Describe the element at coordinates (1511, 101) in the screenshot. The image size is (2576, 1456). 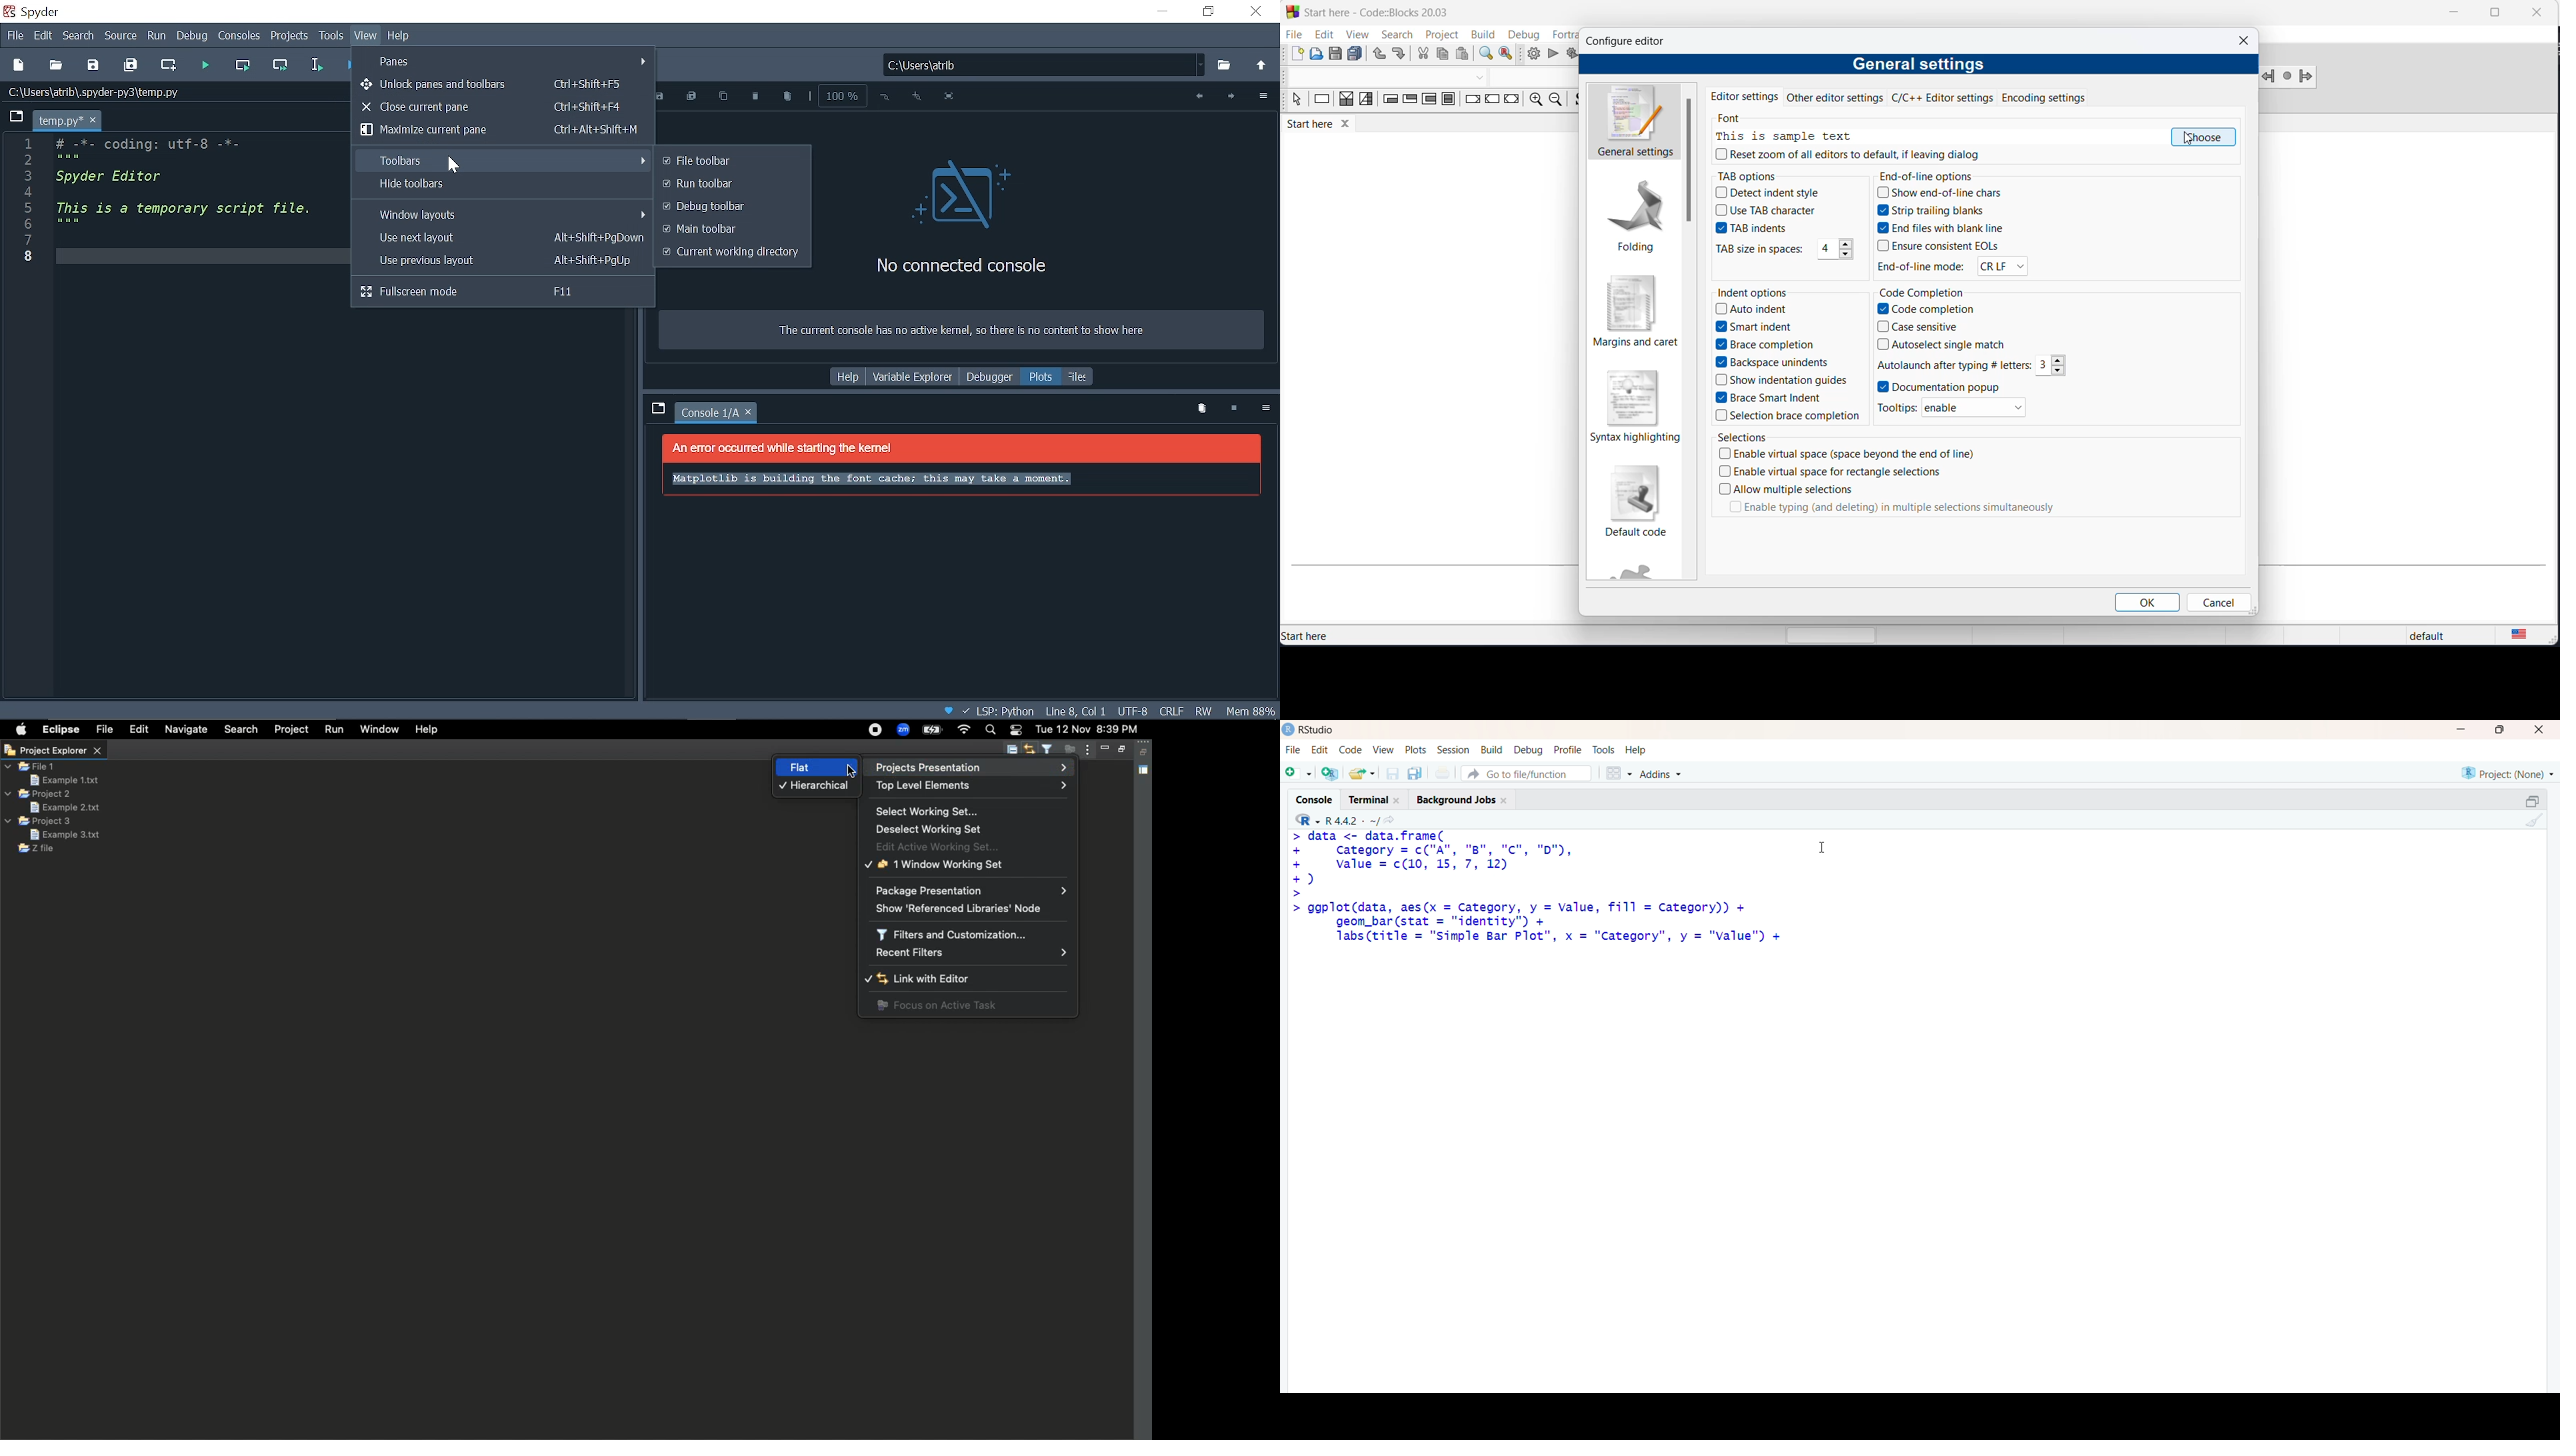
I see `return instruction` at that location.